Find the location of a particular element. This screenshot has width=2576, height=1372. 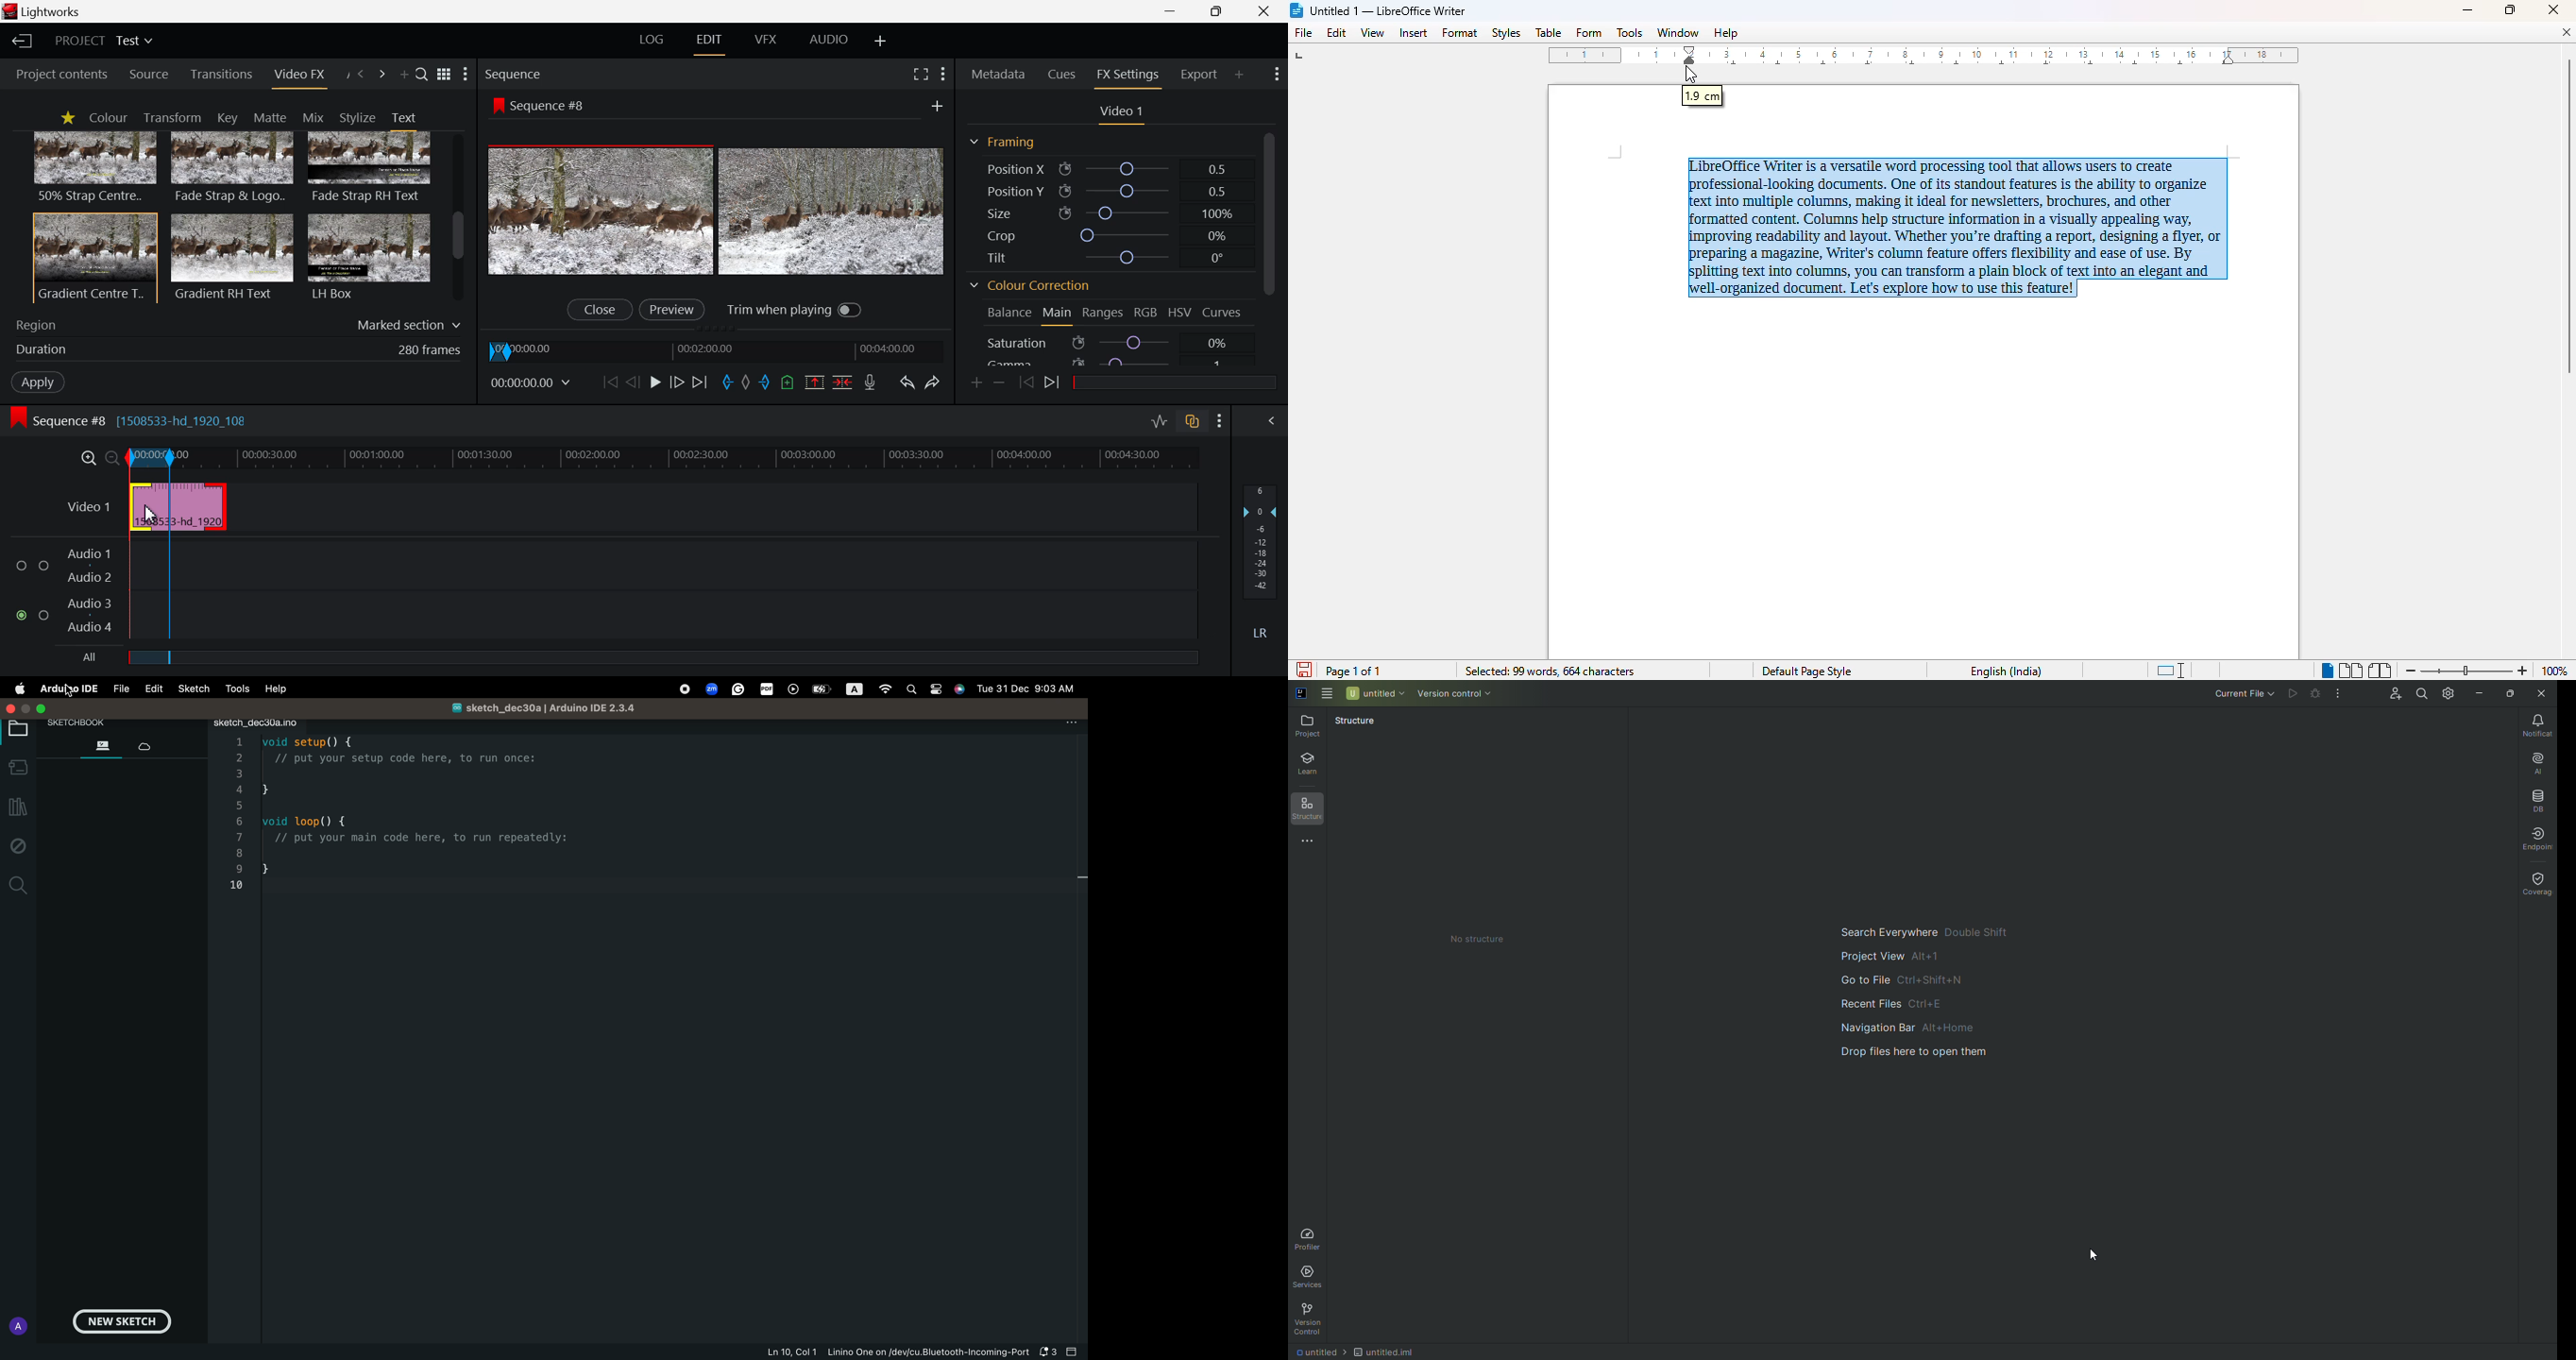

VFX Layout is located at coordinates (768, 40).